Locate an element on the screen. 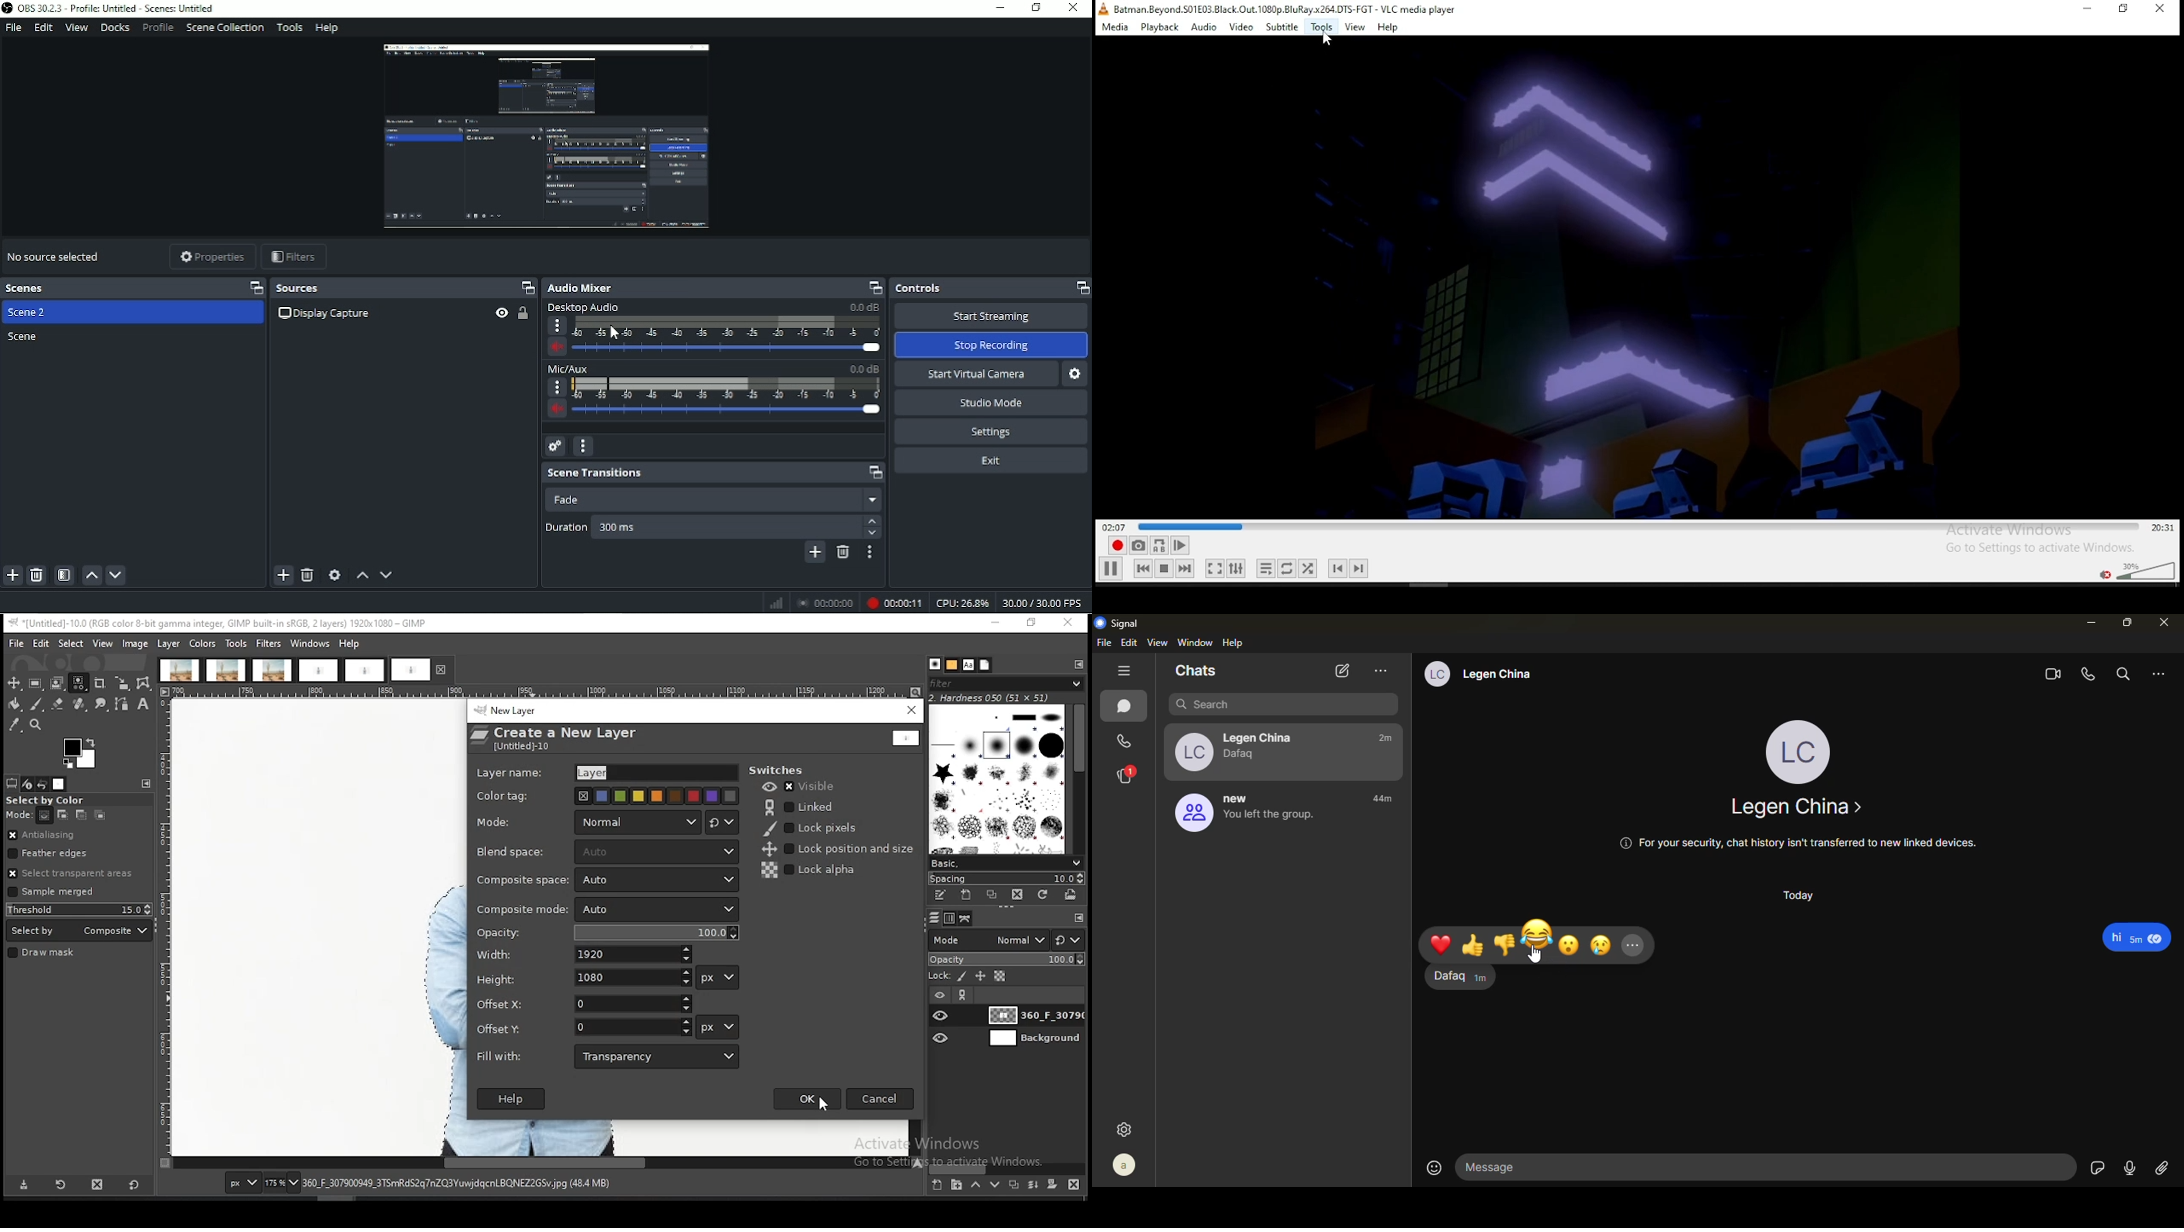 This screenshot has width=2184, height=1232. lock position and pixels is located at coordinates (837, 849).